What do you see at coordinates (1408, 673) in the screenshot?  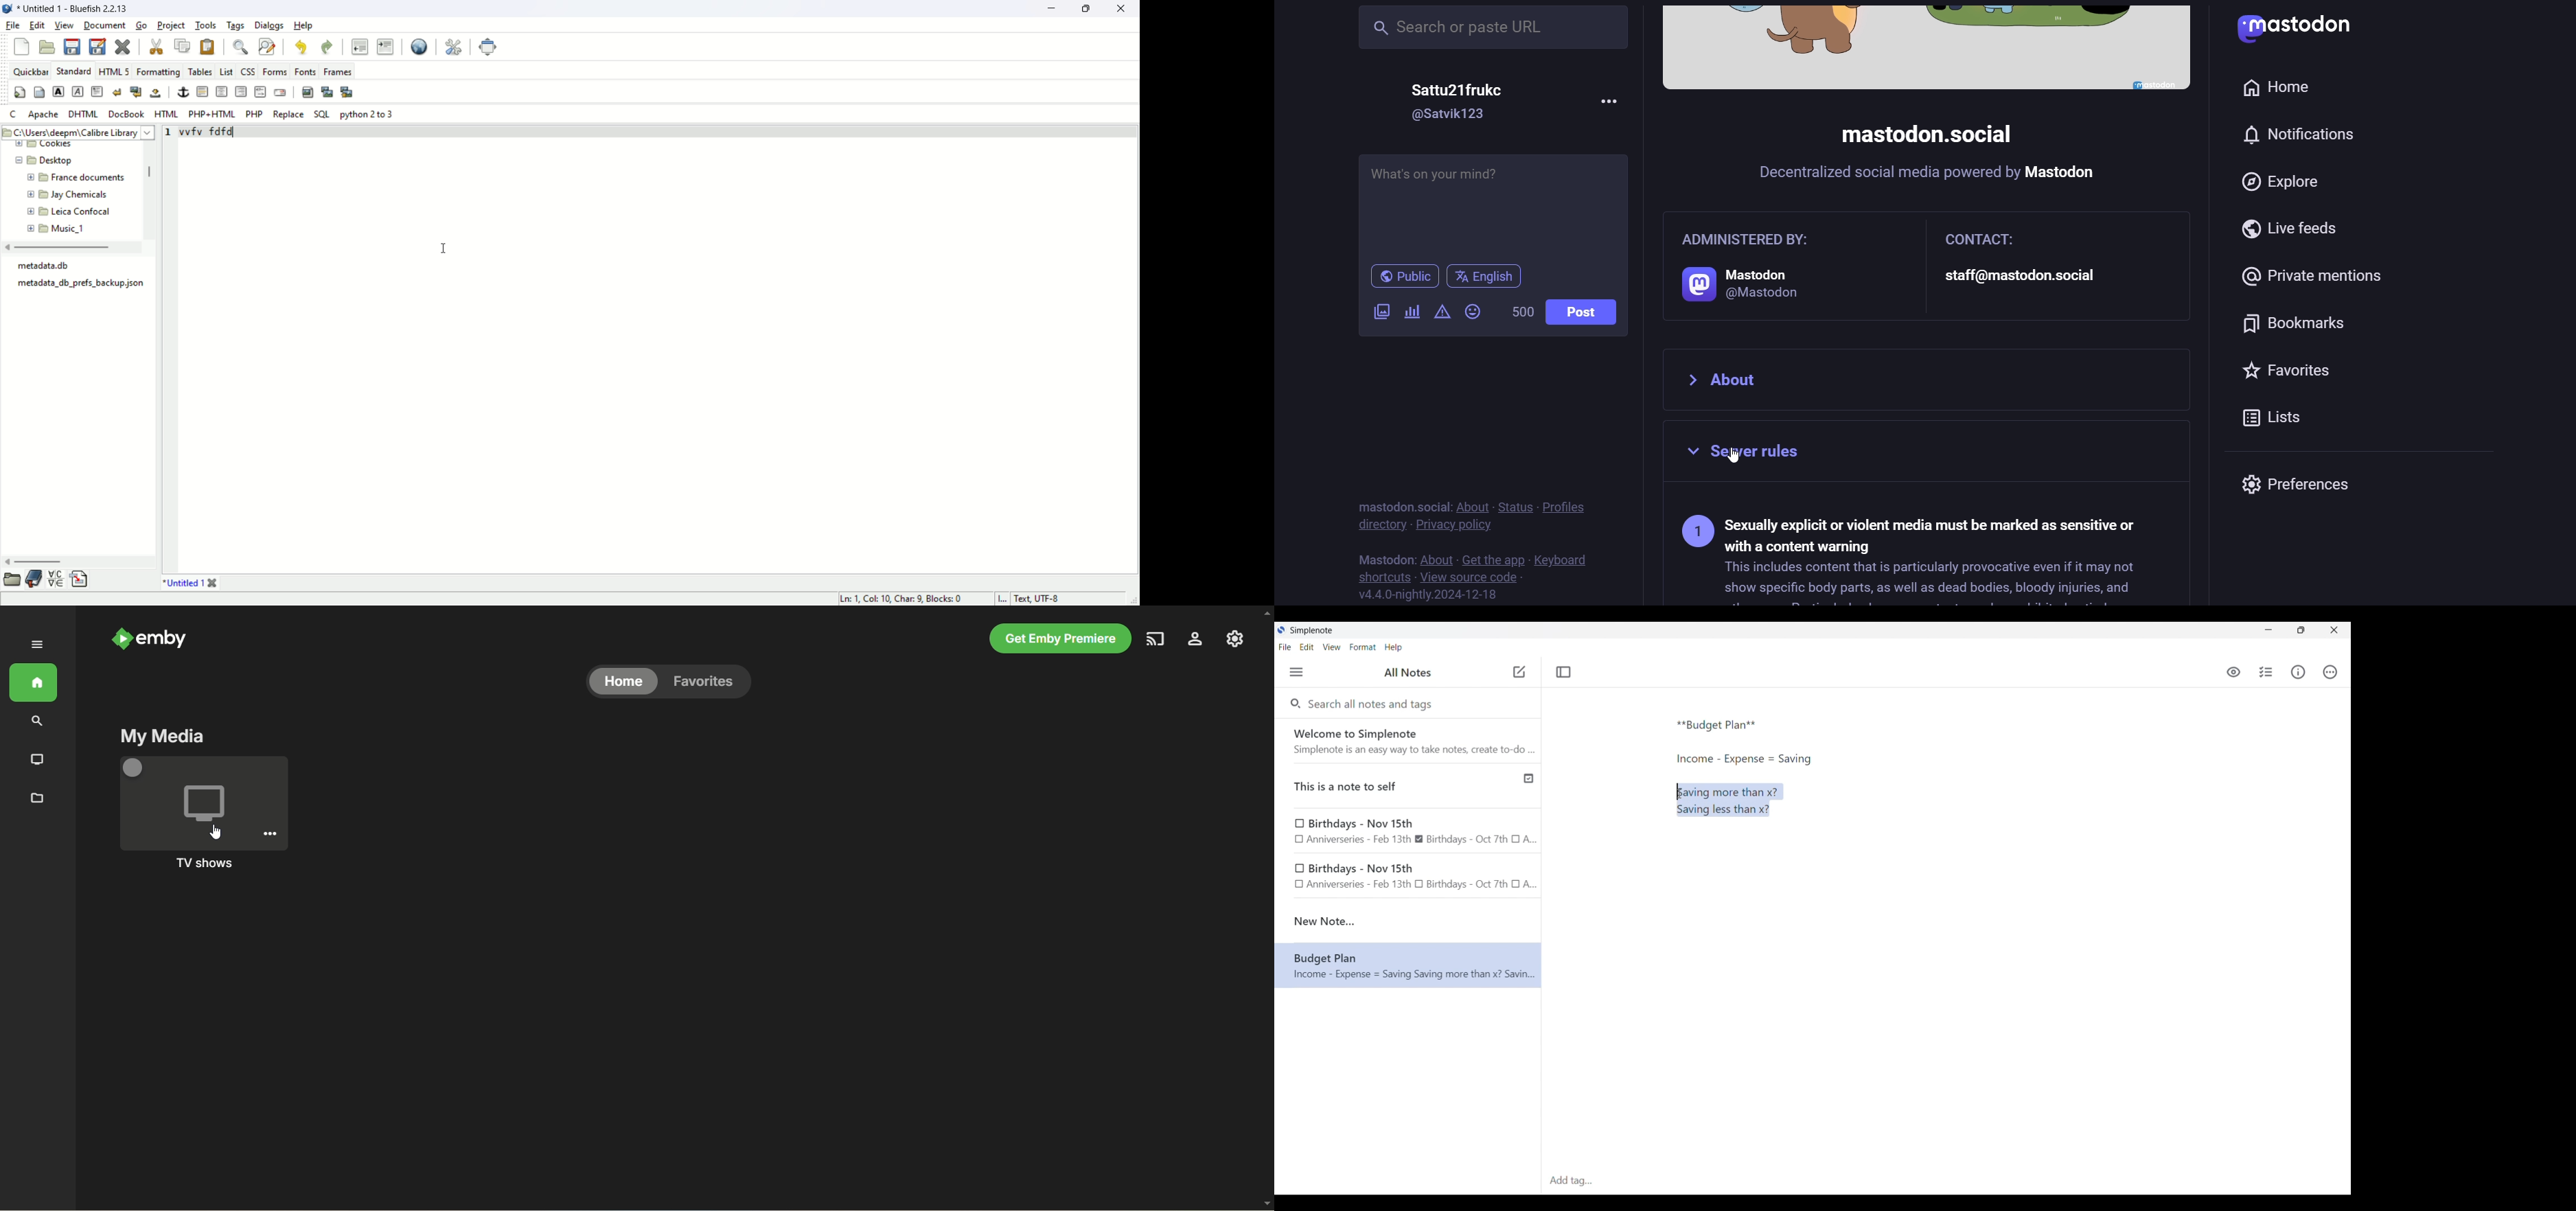 I see `Title of left side panel` at bounding box center [1408, 673].